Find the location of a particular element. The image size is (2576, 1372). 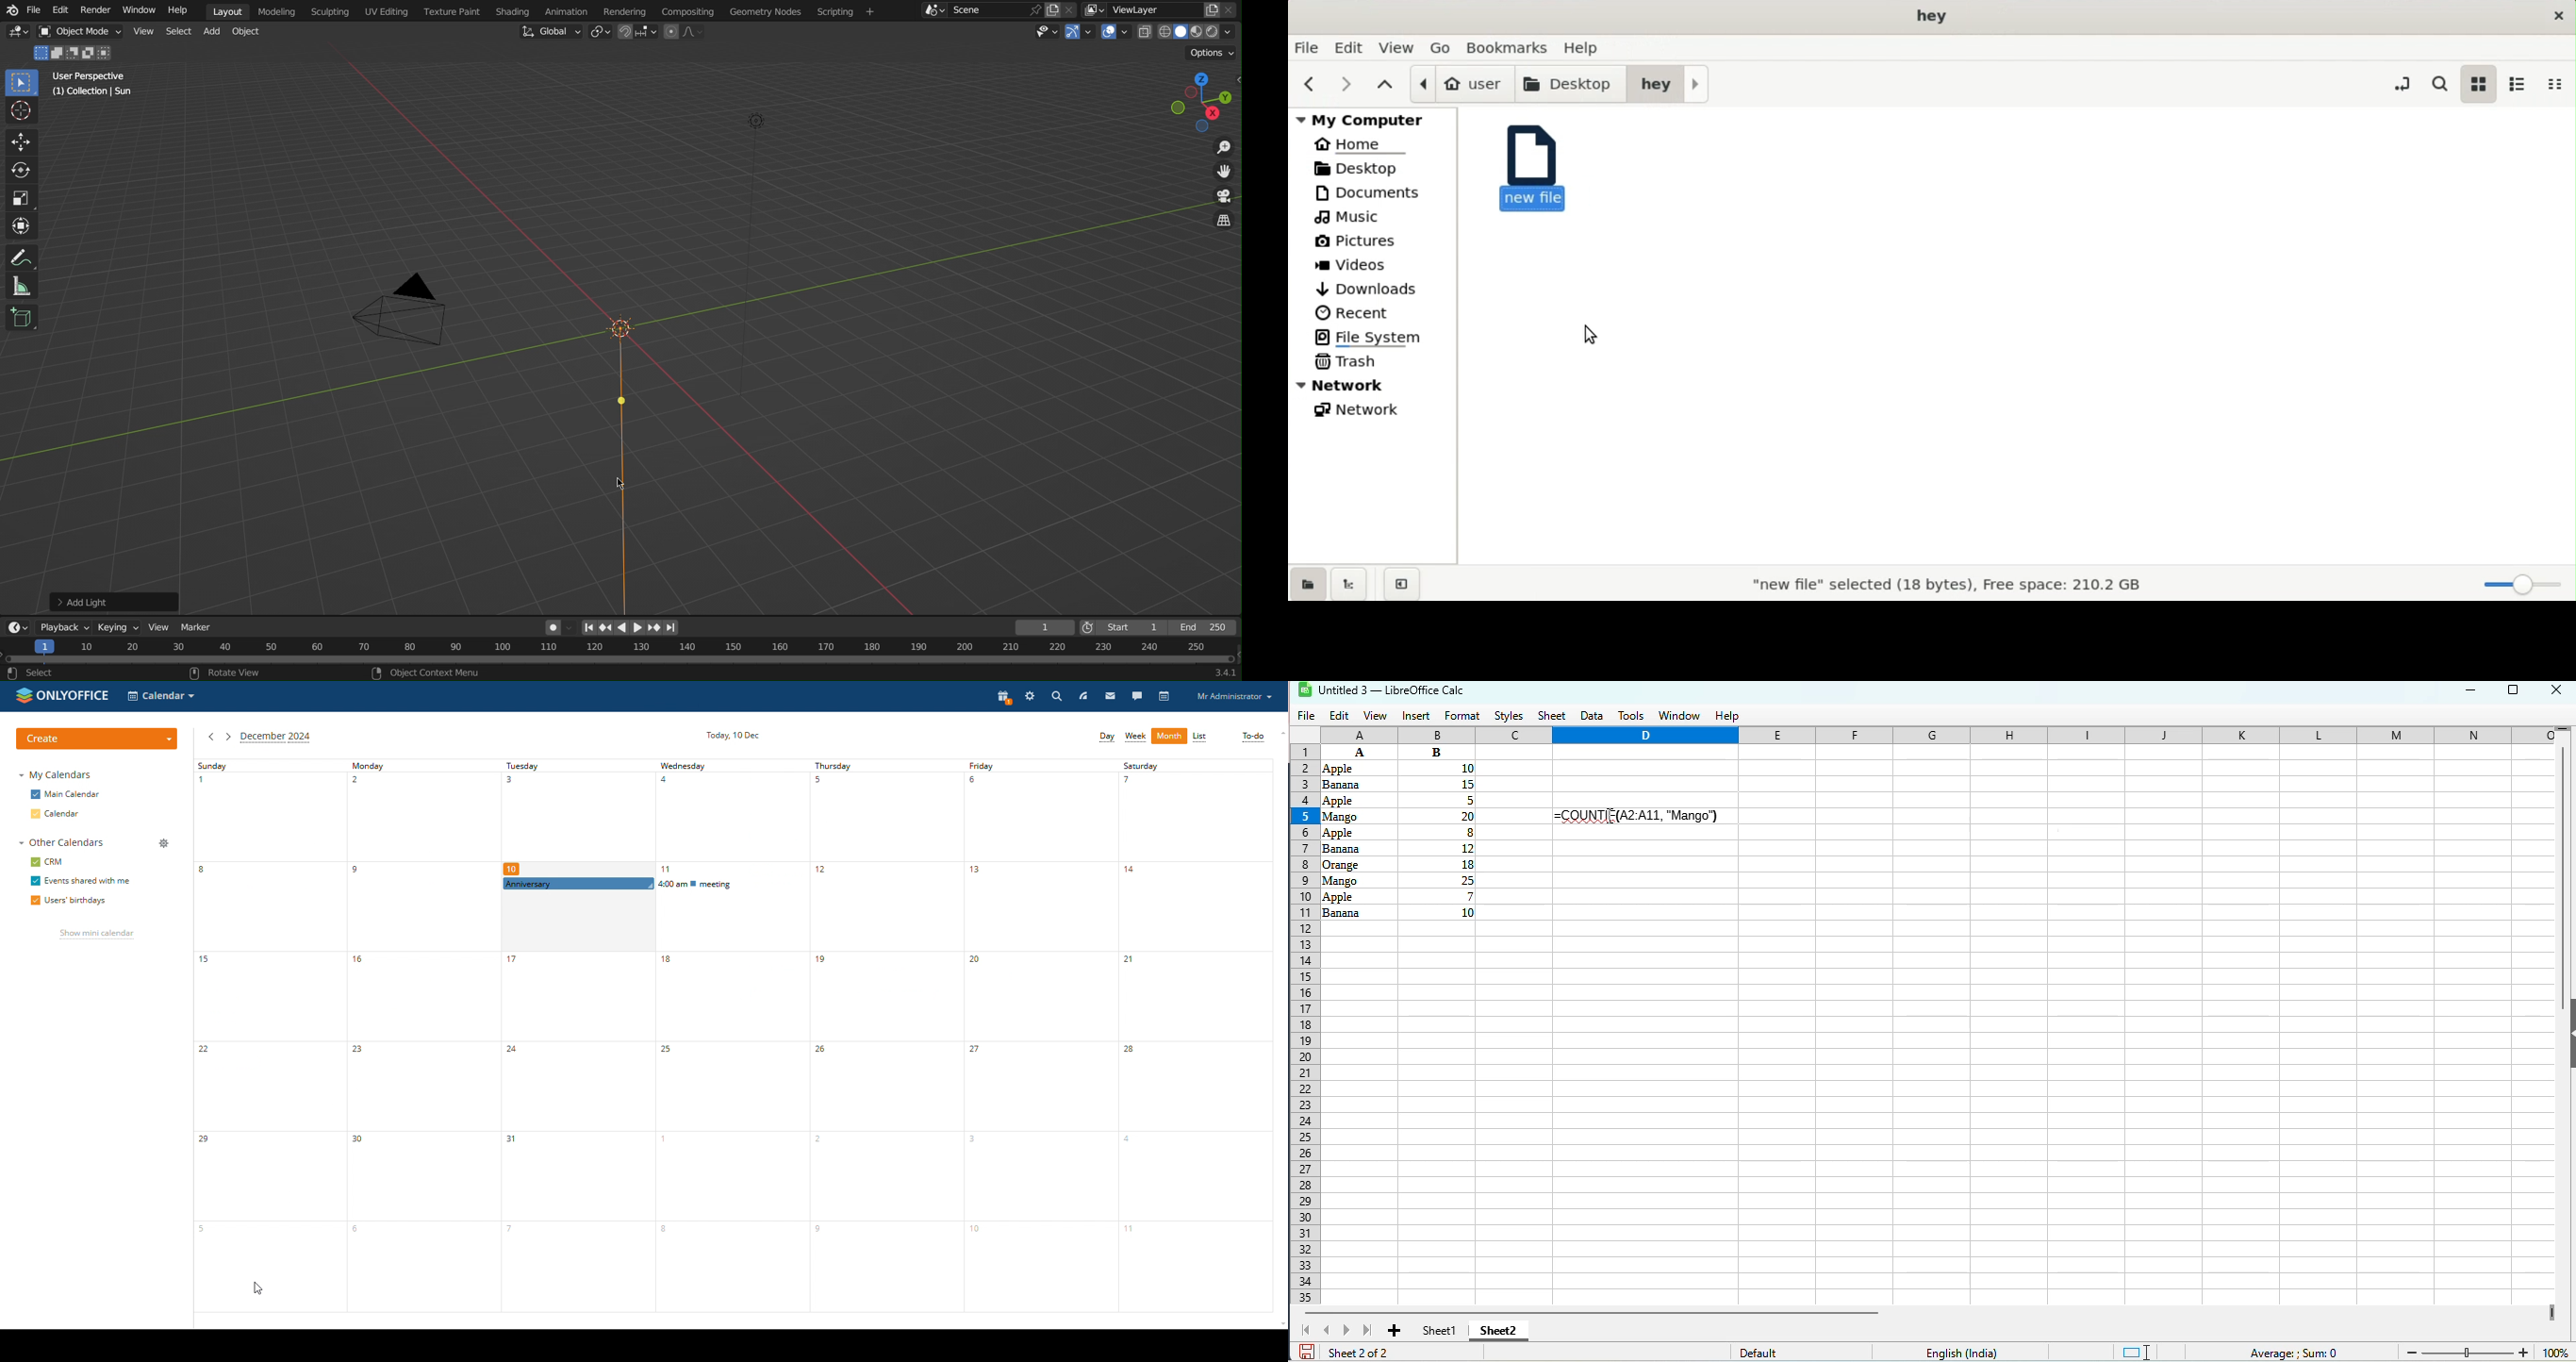

columns is located at coordinates (1940, 735).